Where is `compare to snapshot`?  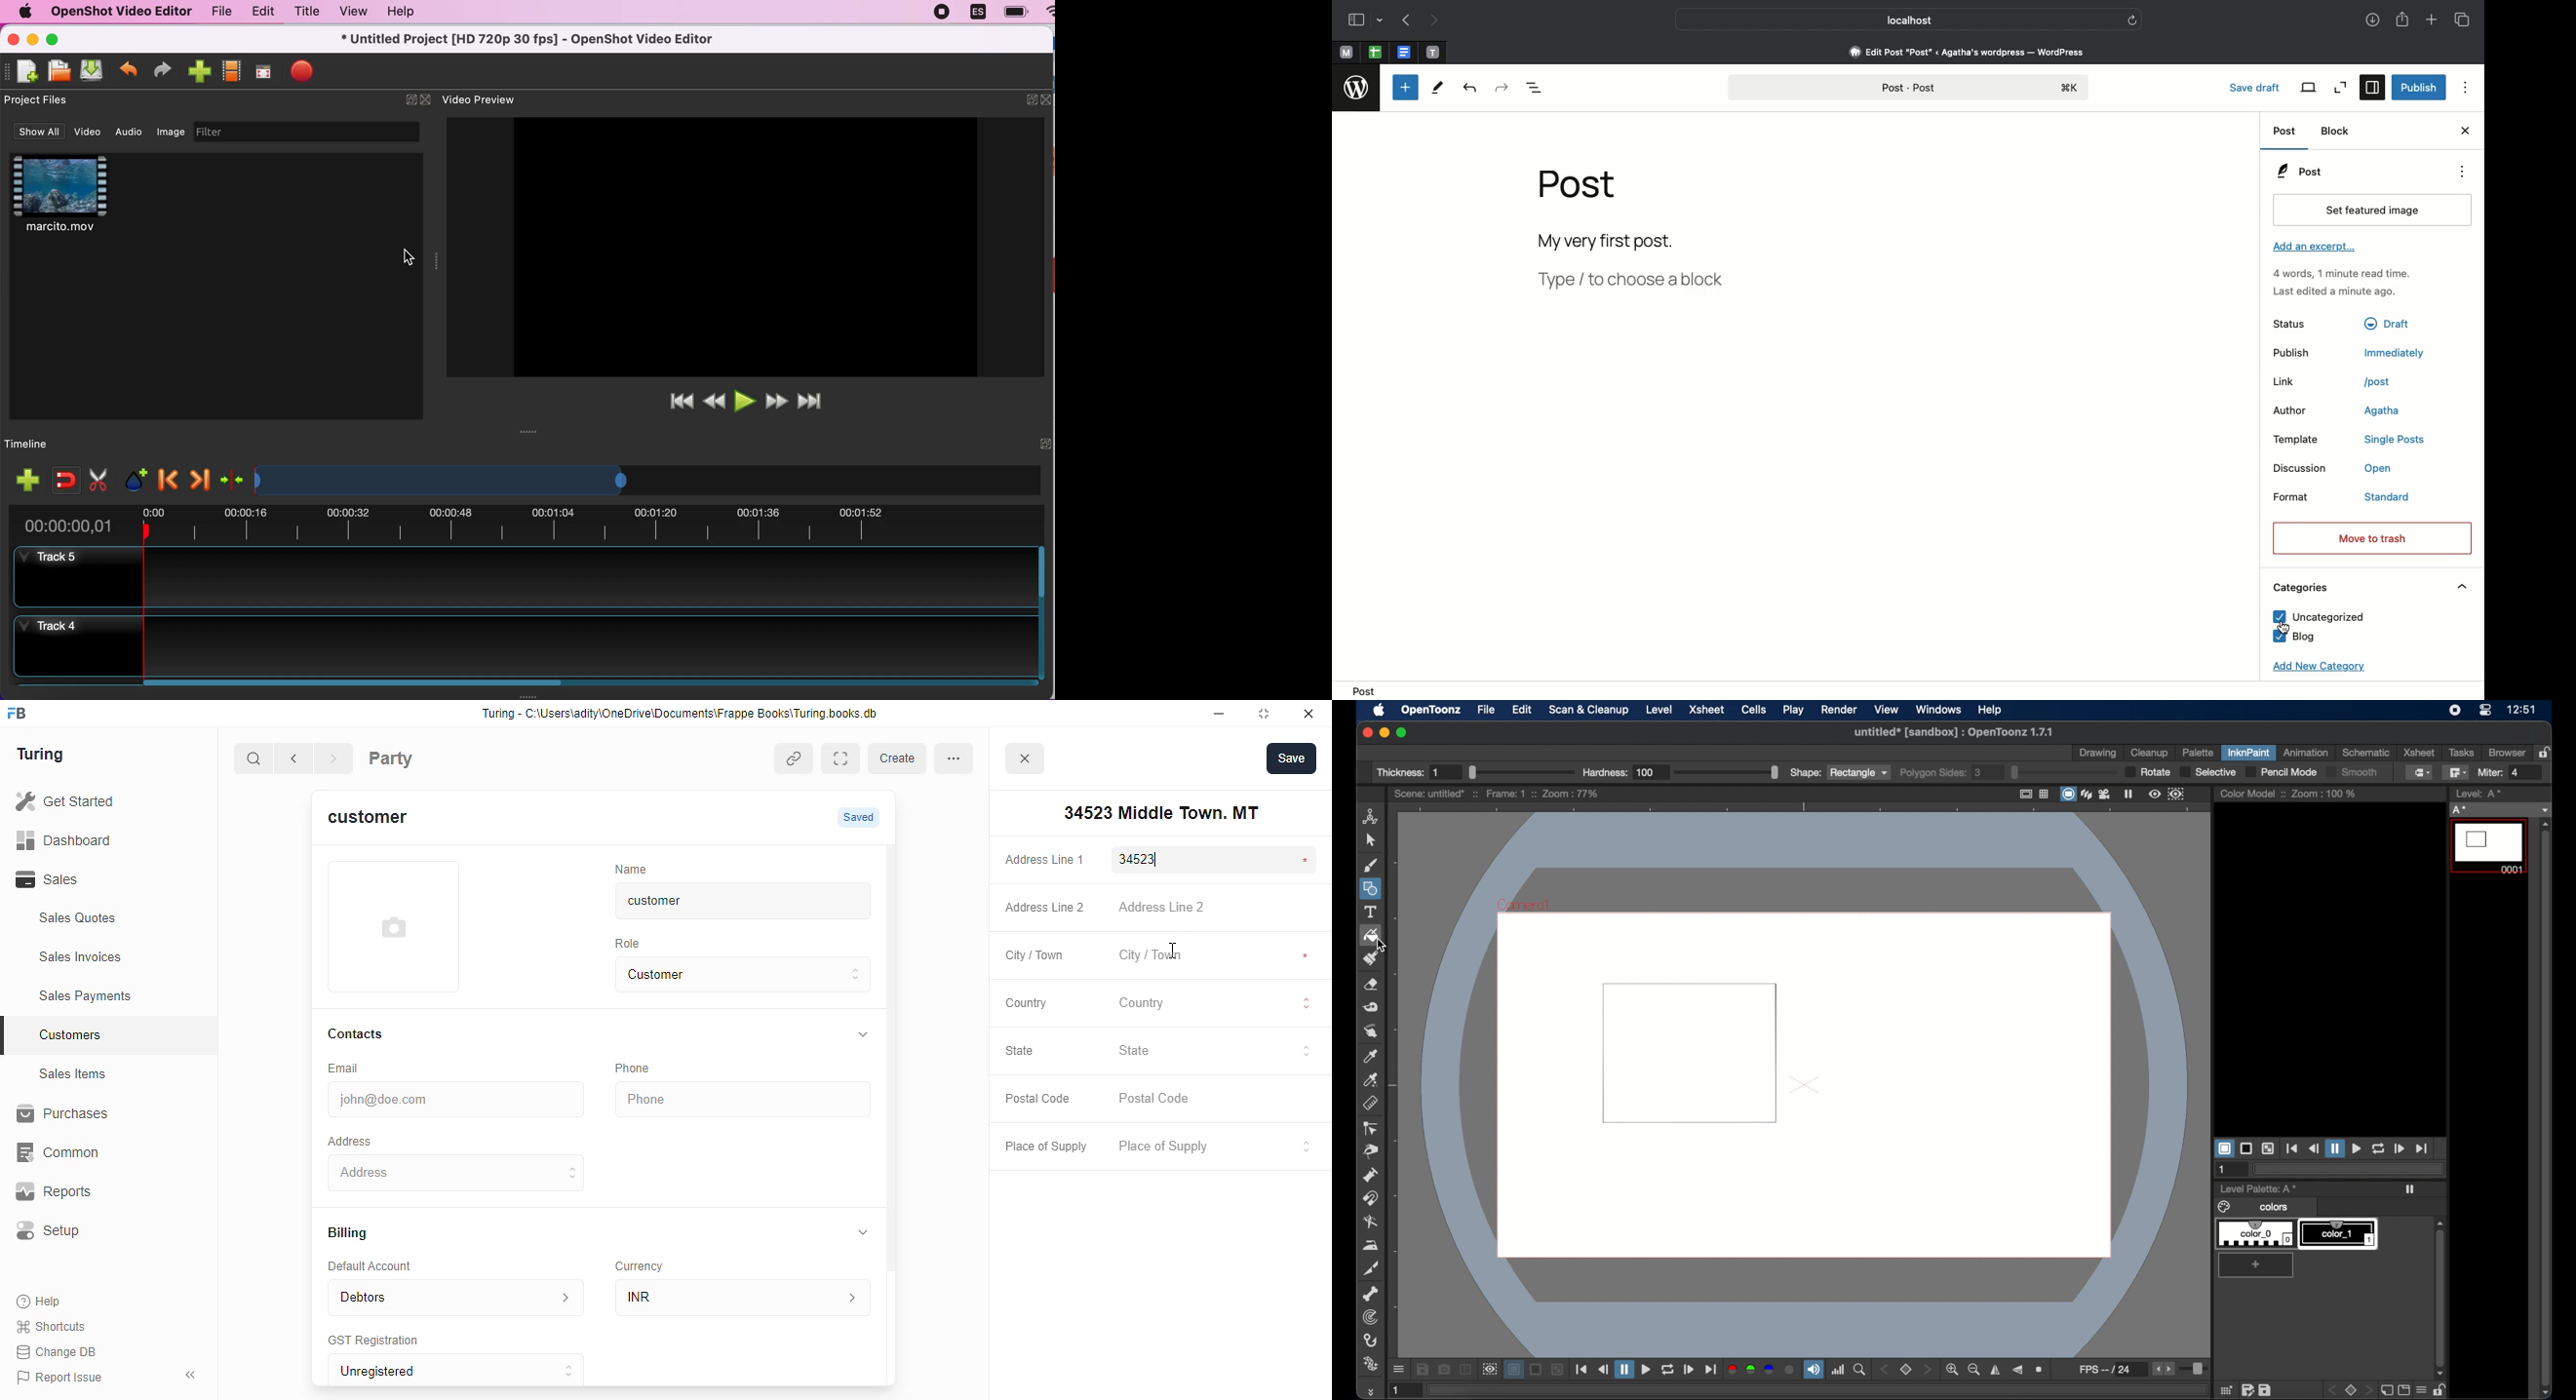 compare to snapshot is located at coordinates (1465, 1369).